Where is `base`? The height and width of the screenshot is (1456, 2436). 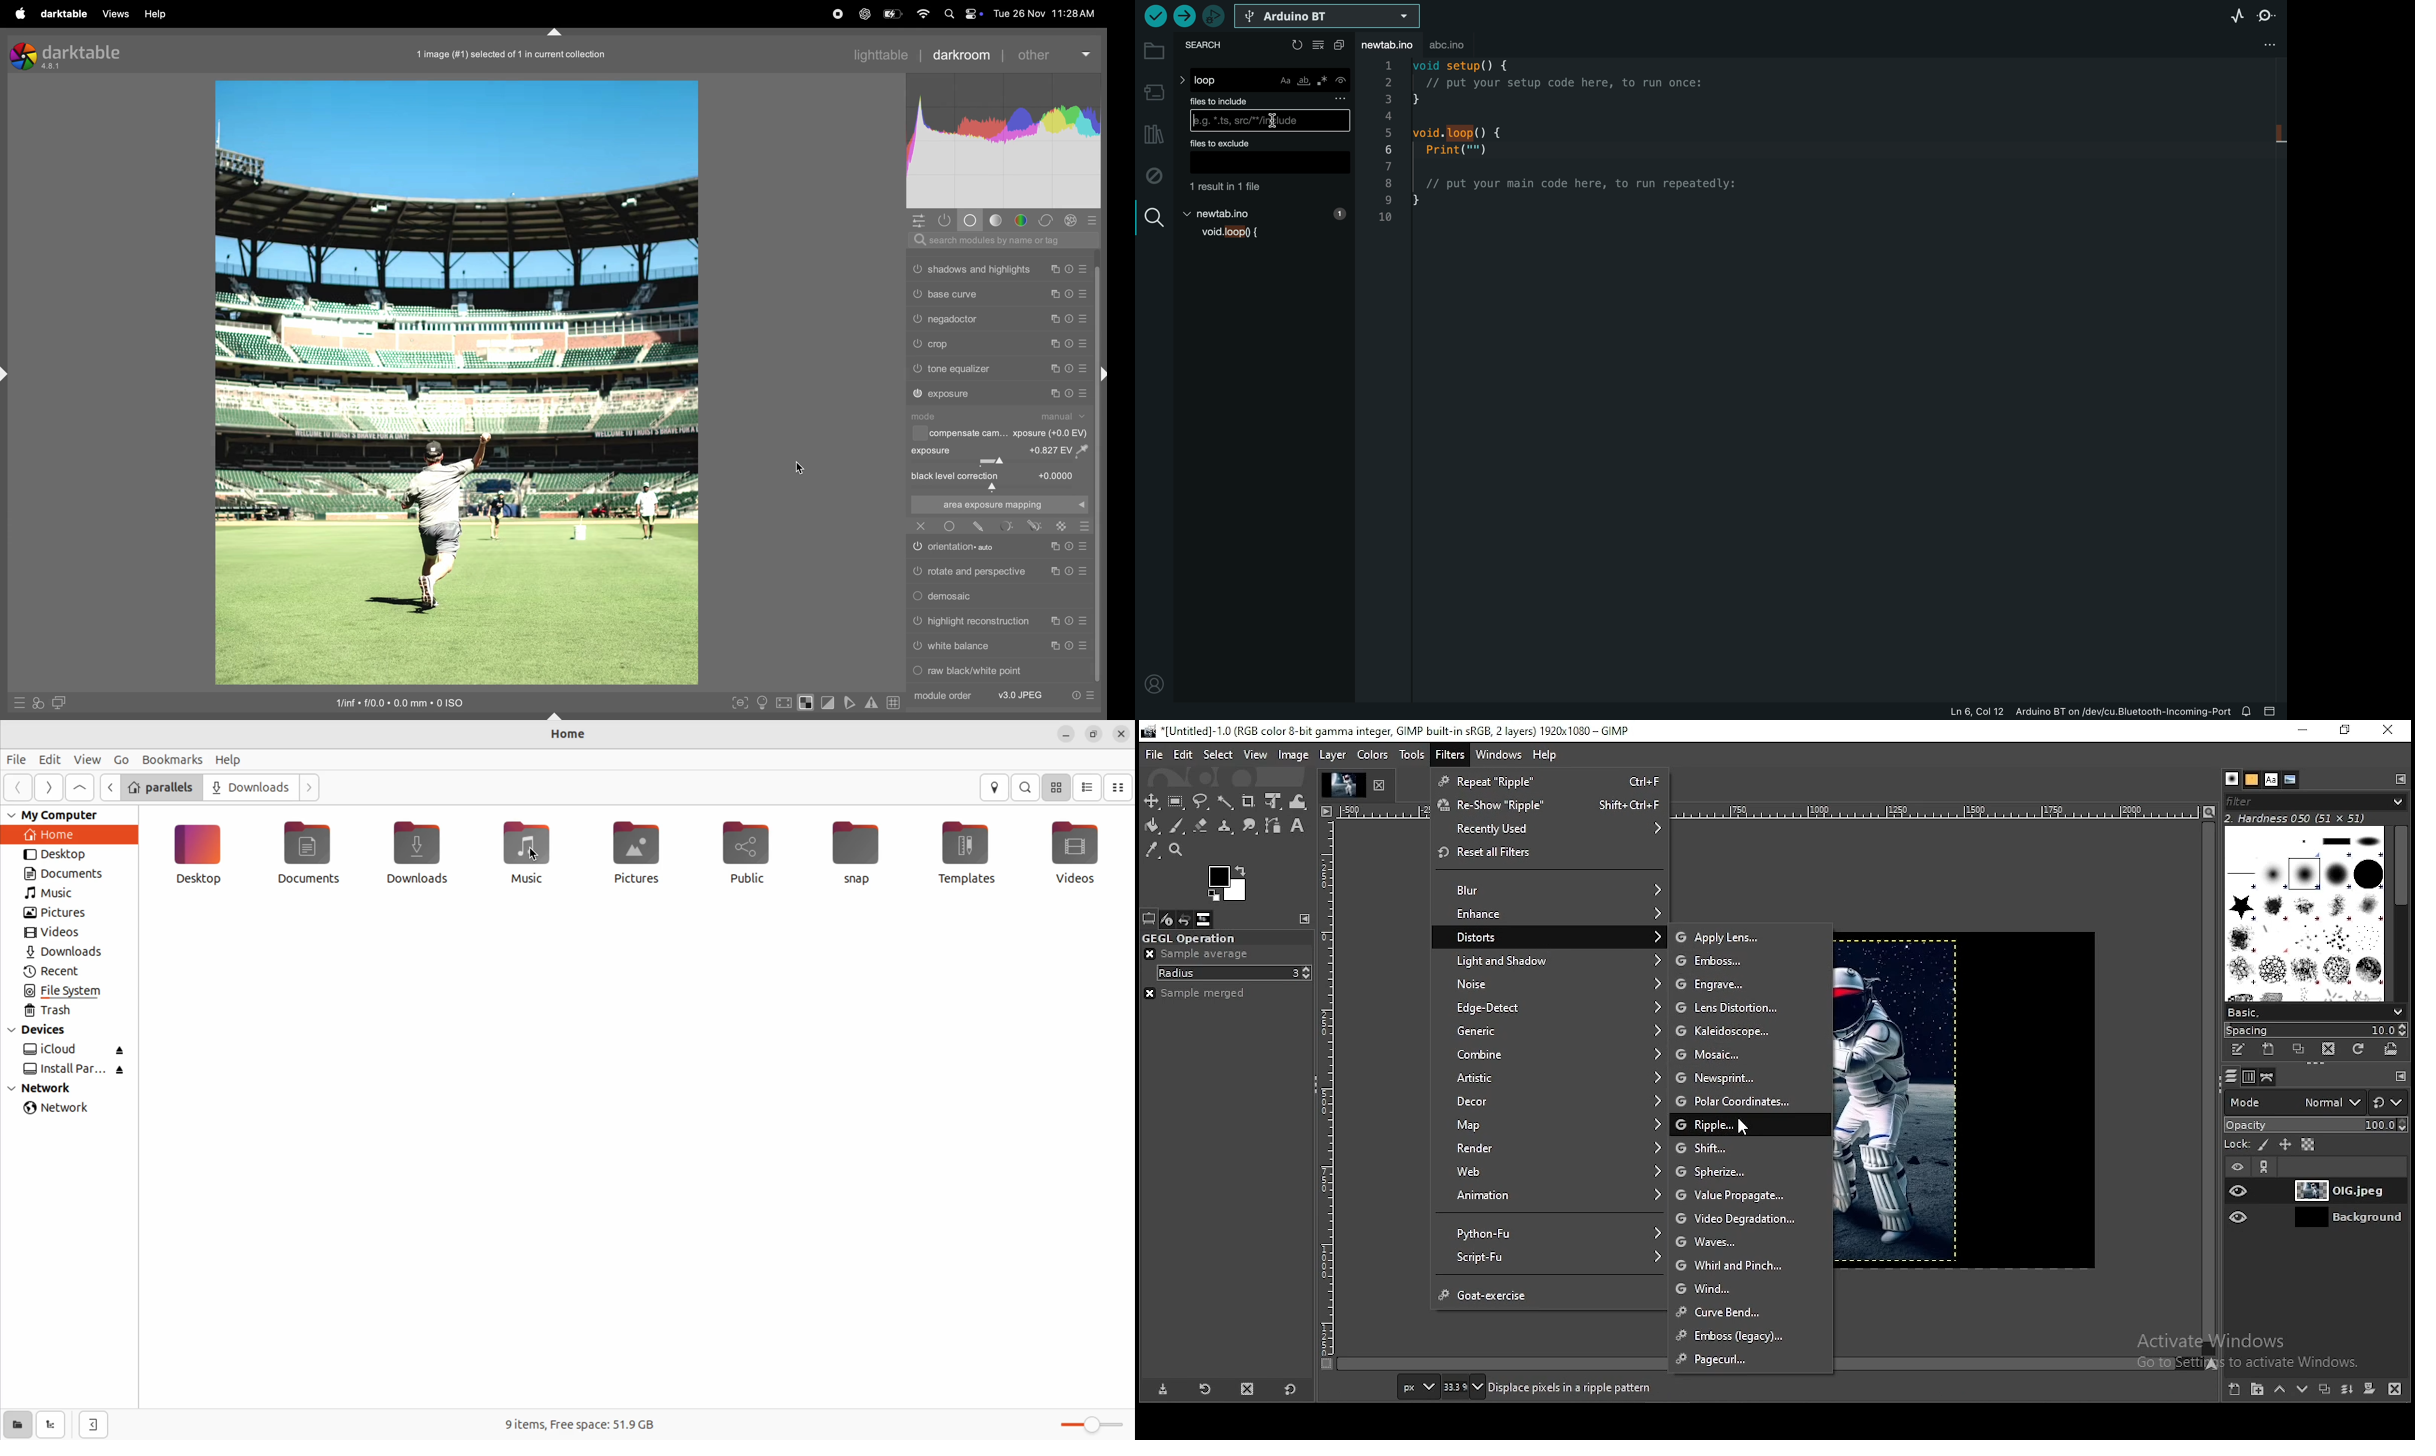
base is located at coordinates (972, 220).